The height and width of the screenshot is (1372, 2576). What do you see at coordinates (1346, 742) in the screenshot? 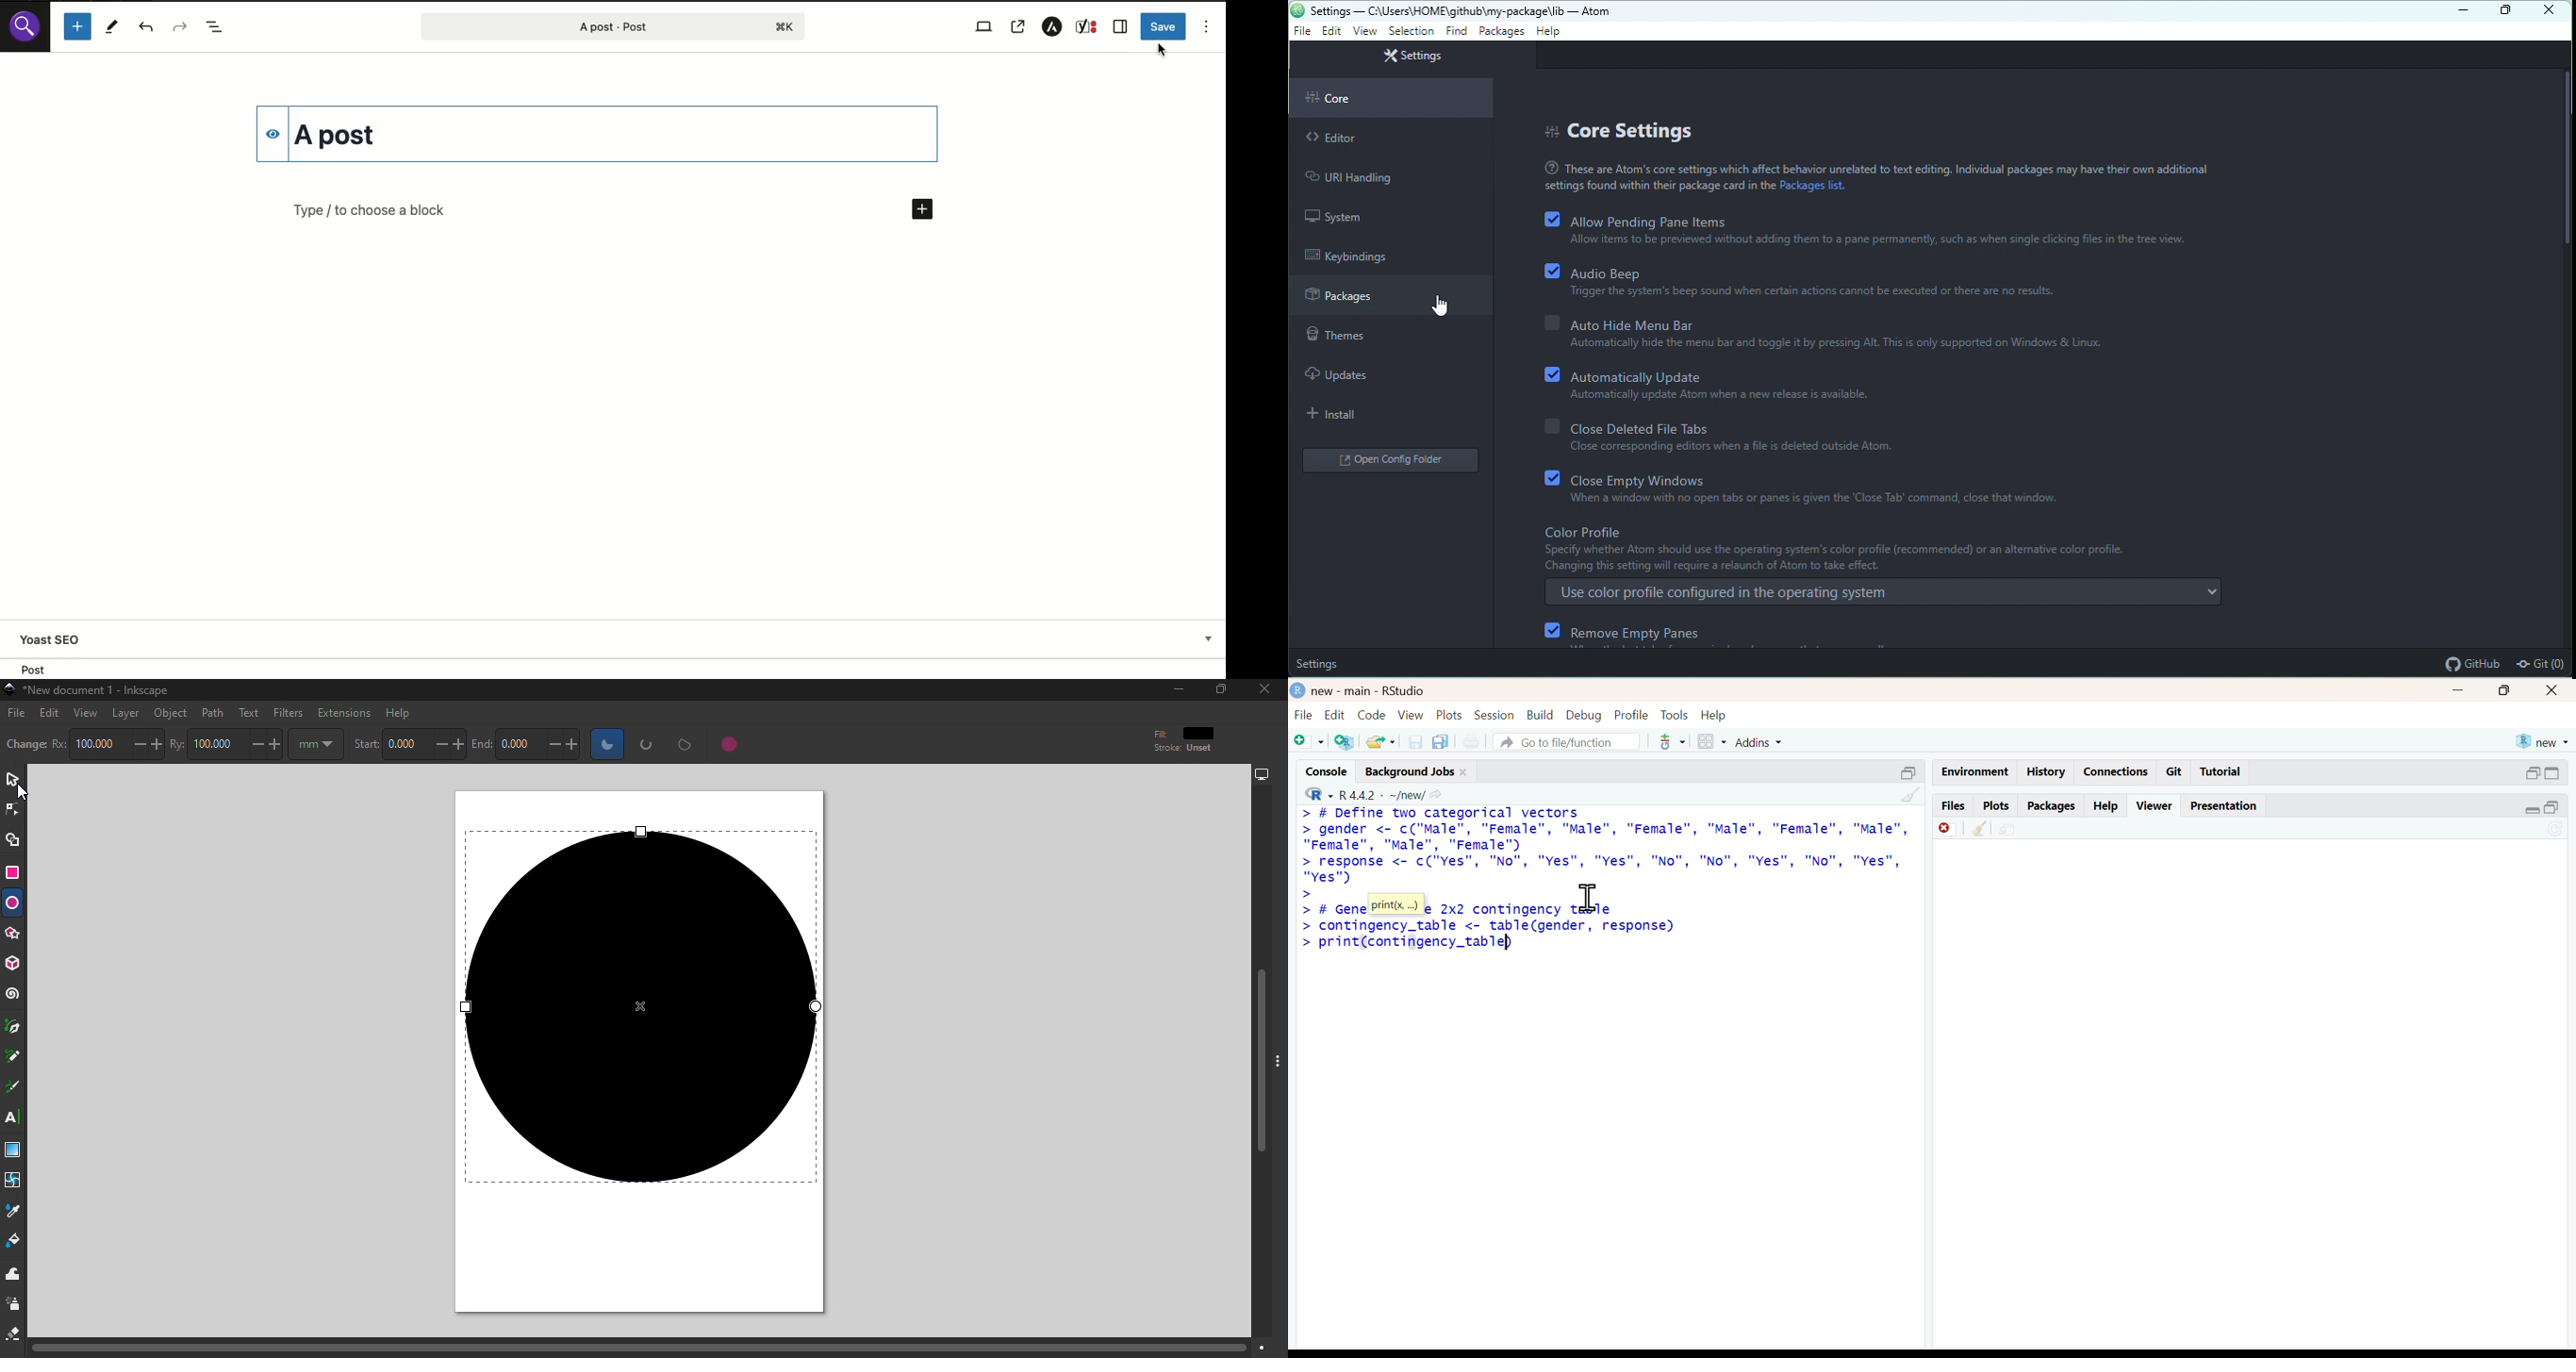
I see `add R file` at bounding box center [1346, 742].